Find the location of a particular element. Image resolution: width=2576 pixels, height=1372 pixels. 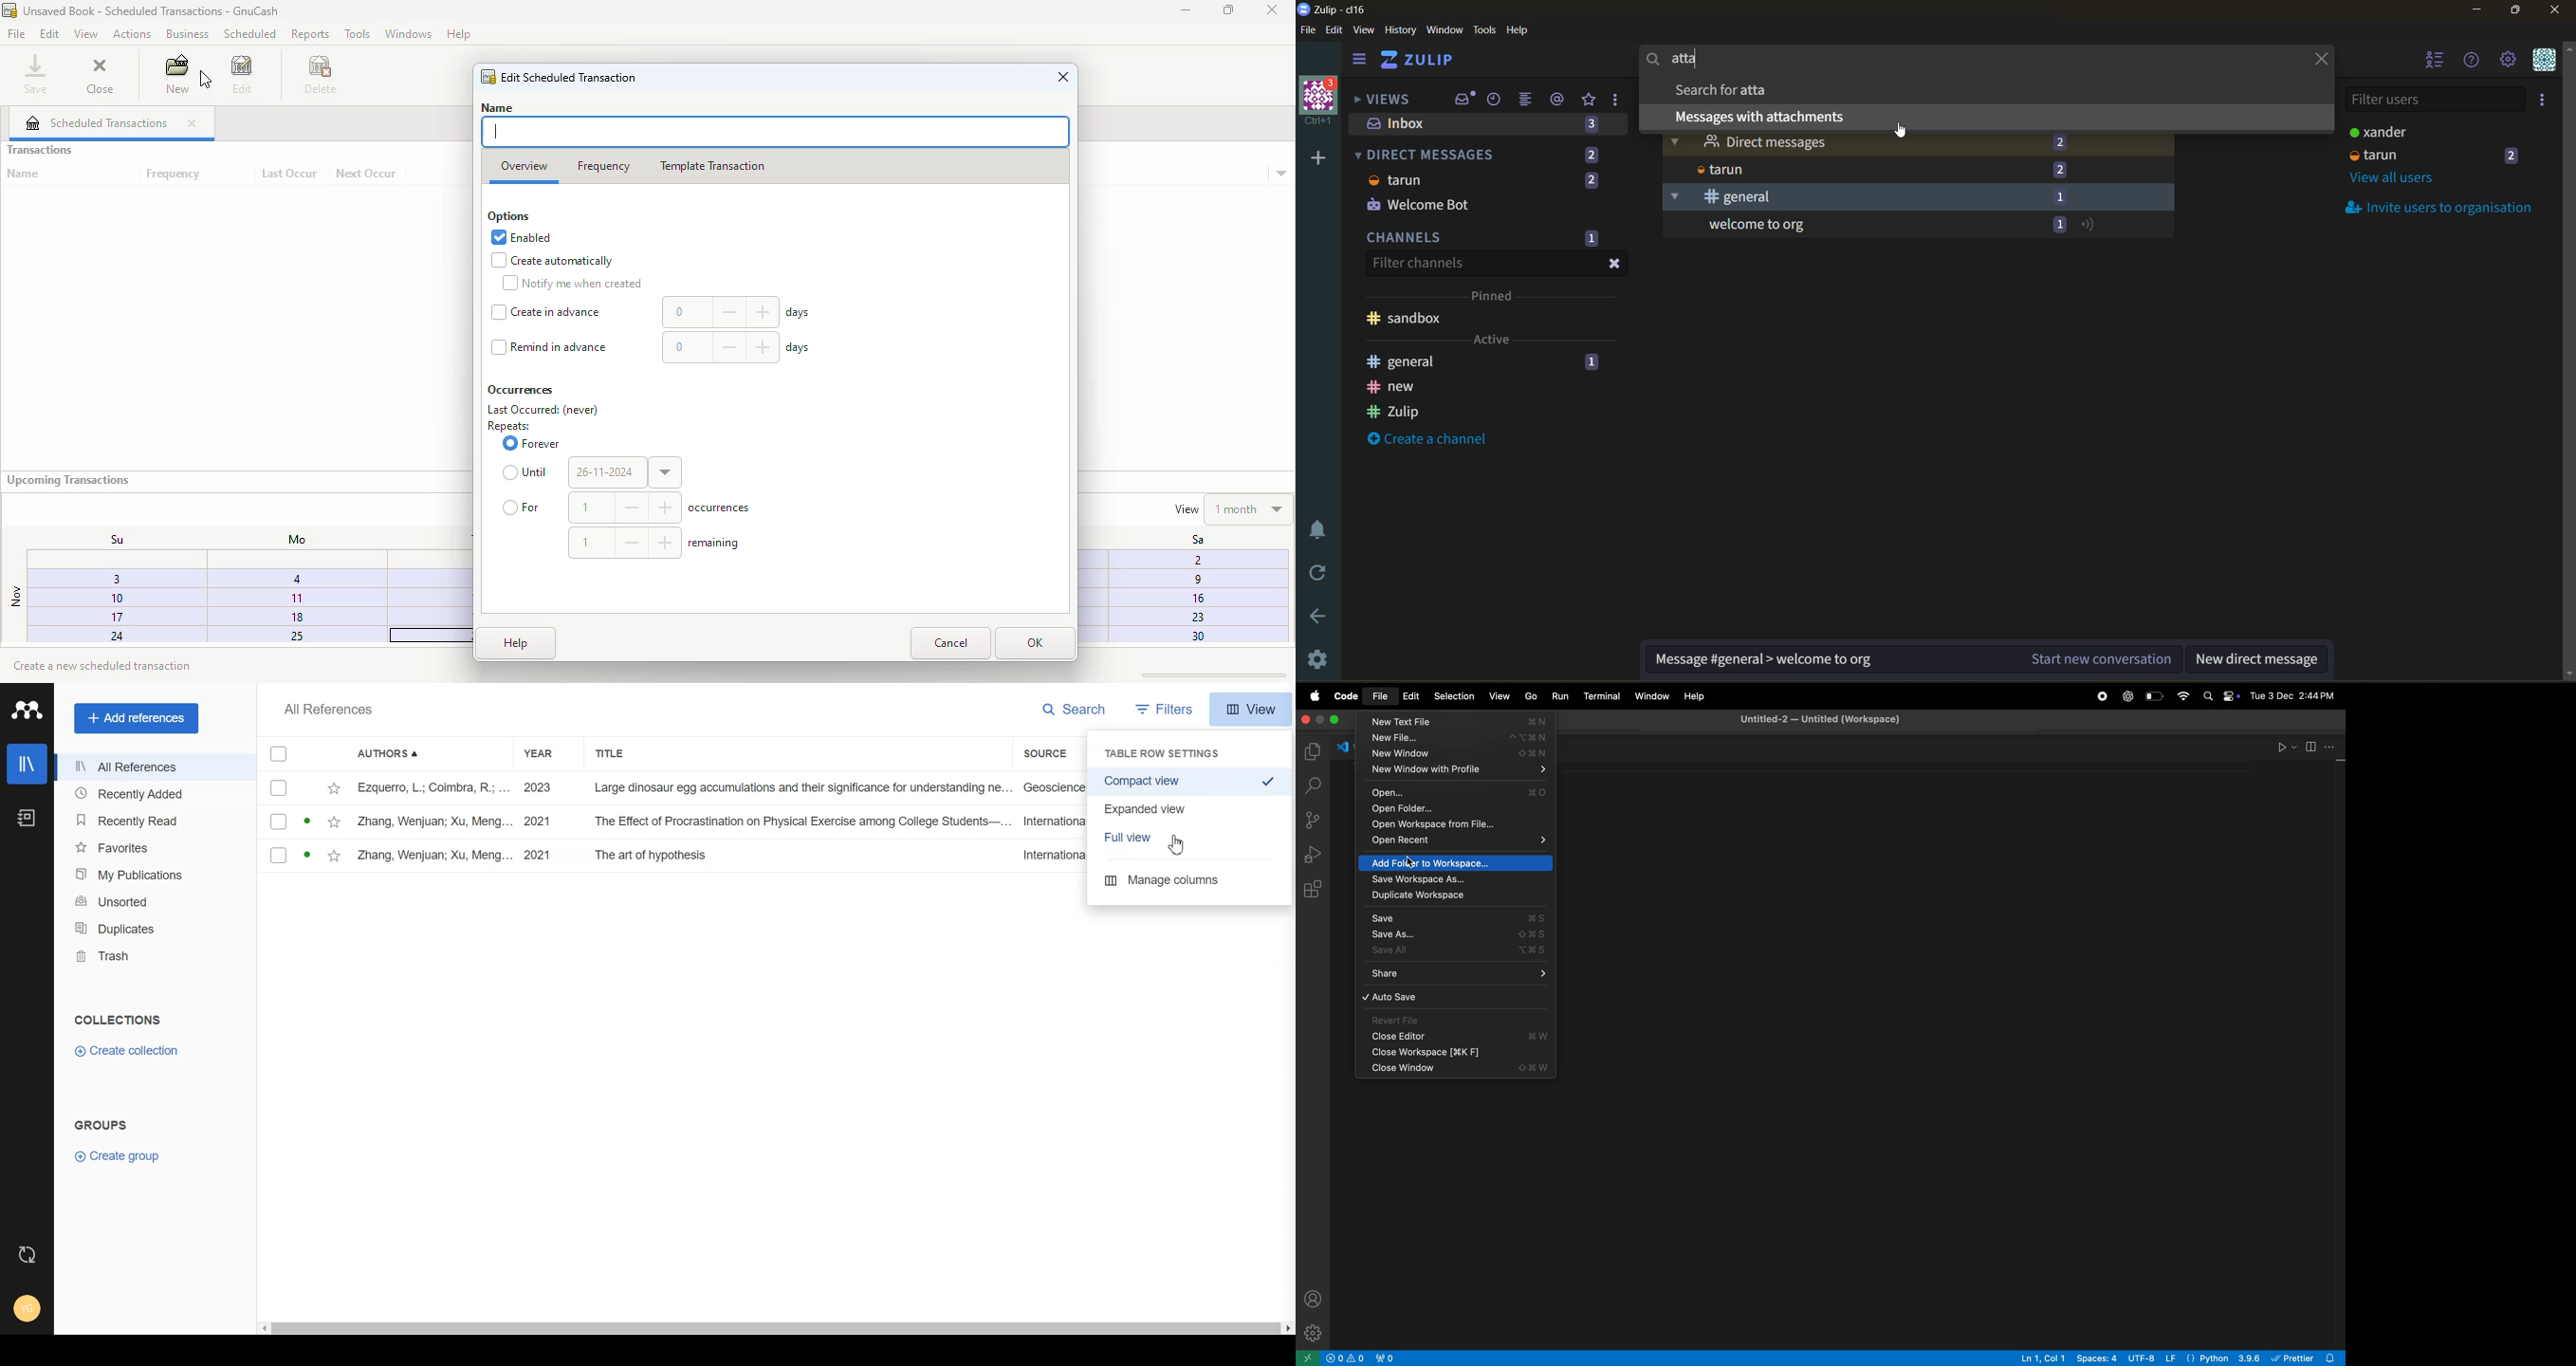

24 is located at coordinates (98, 637).